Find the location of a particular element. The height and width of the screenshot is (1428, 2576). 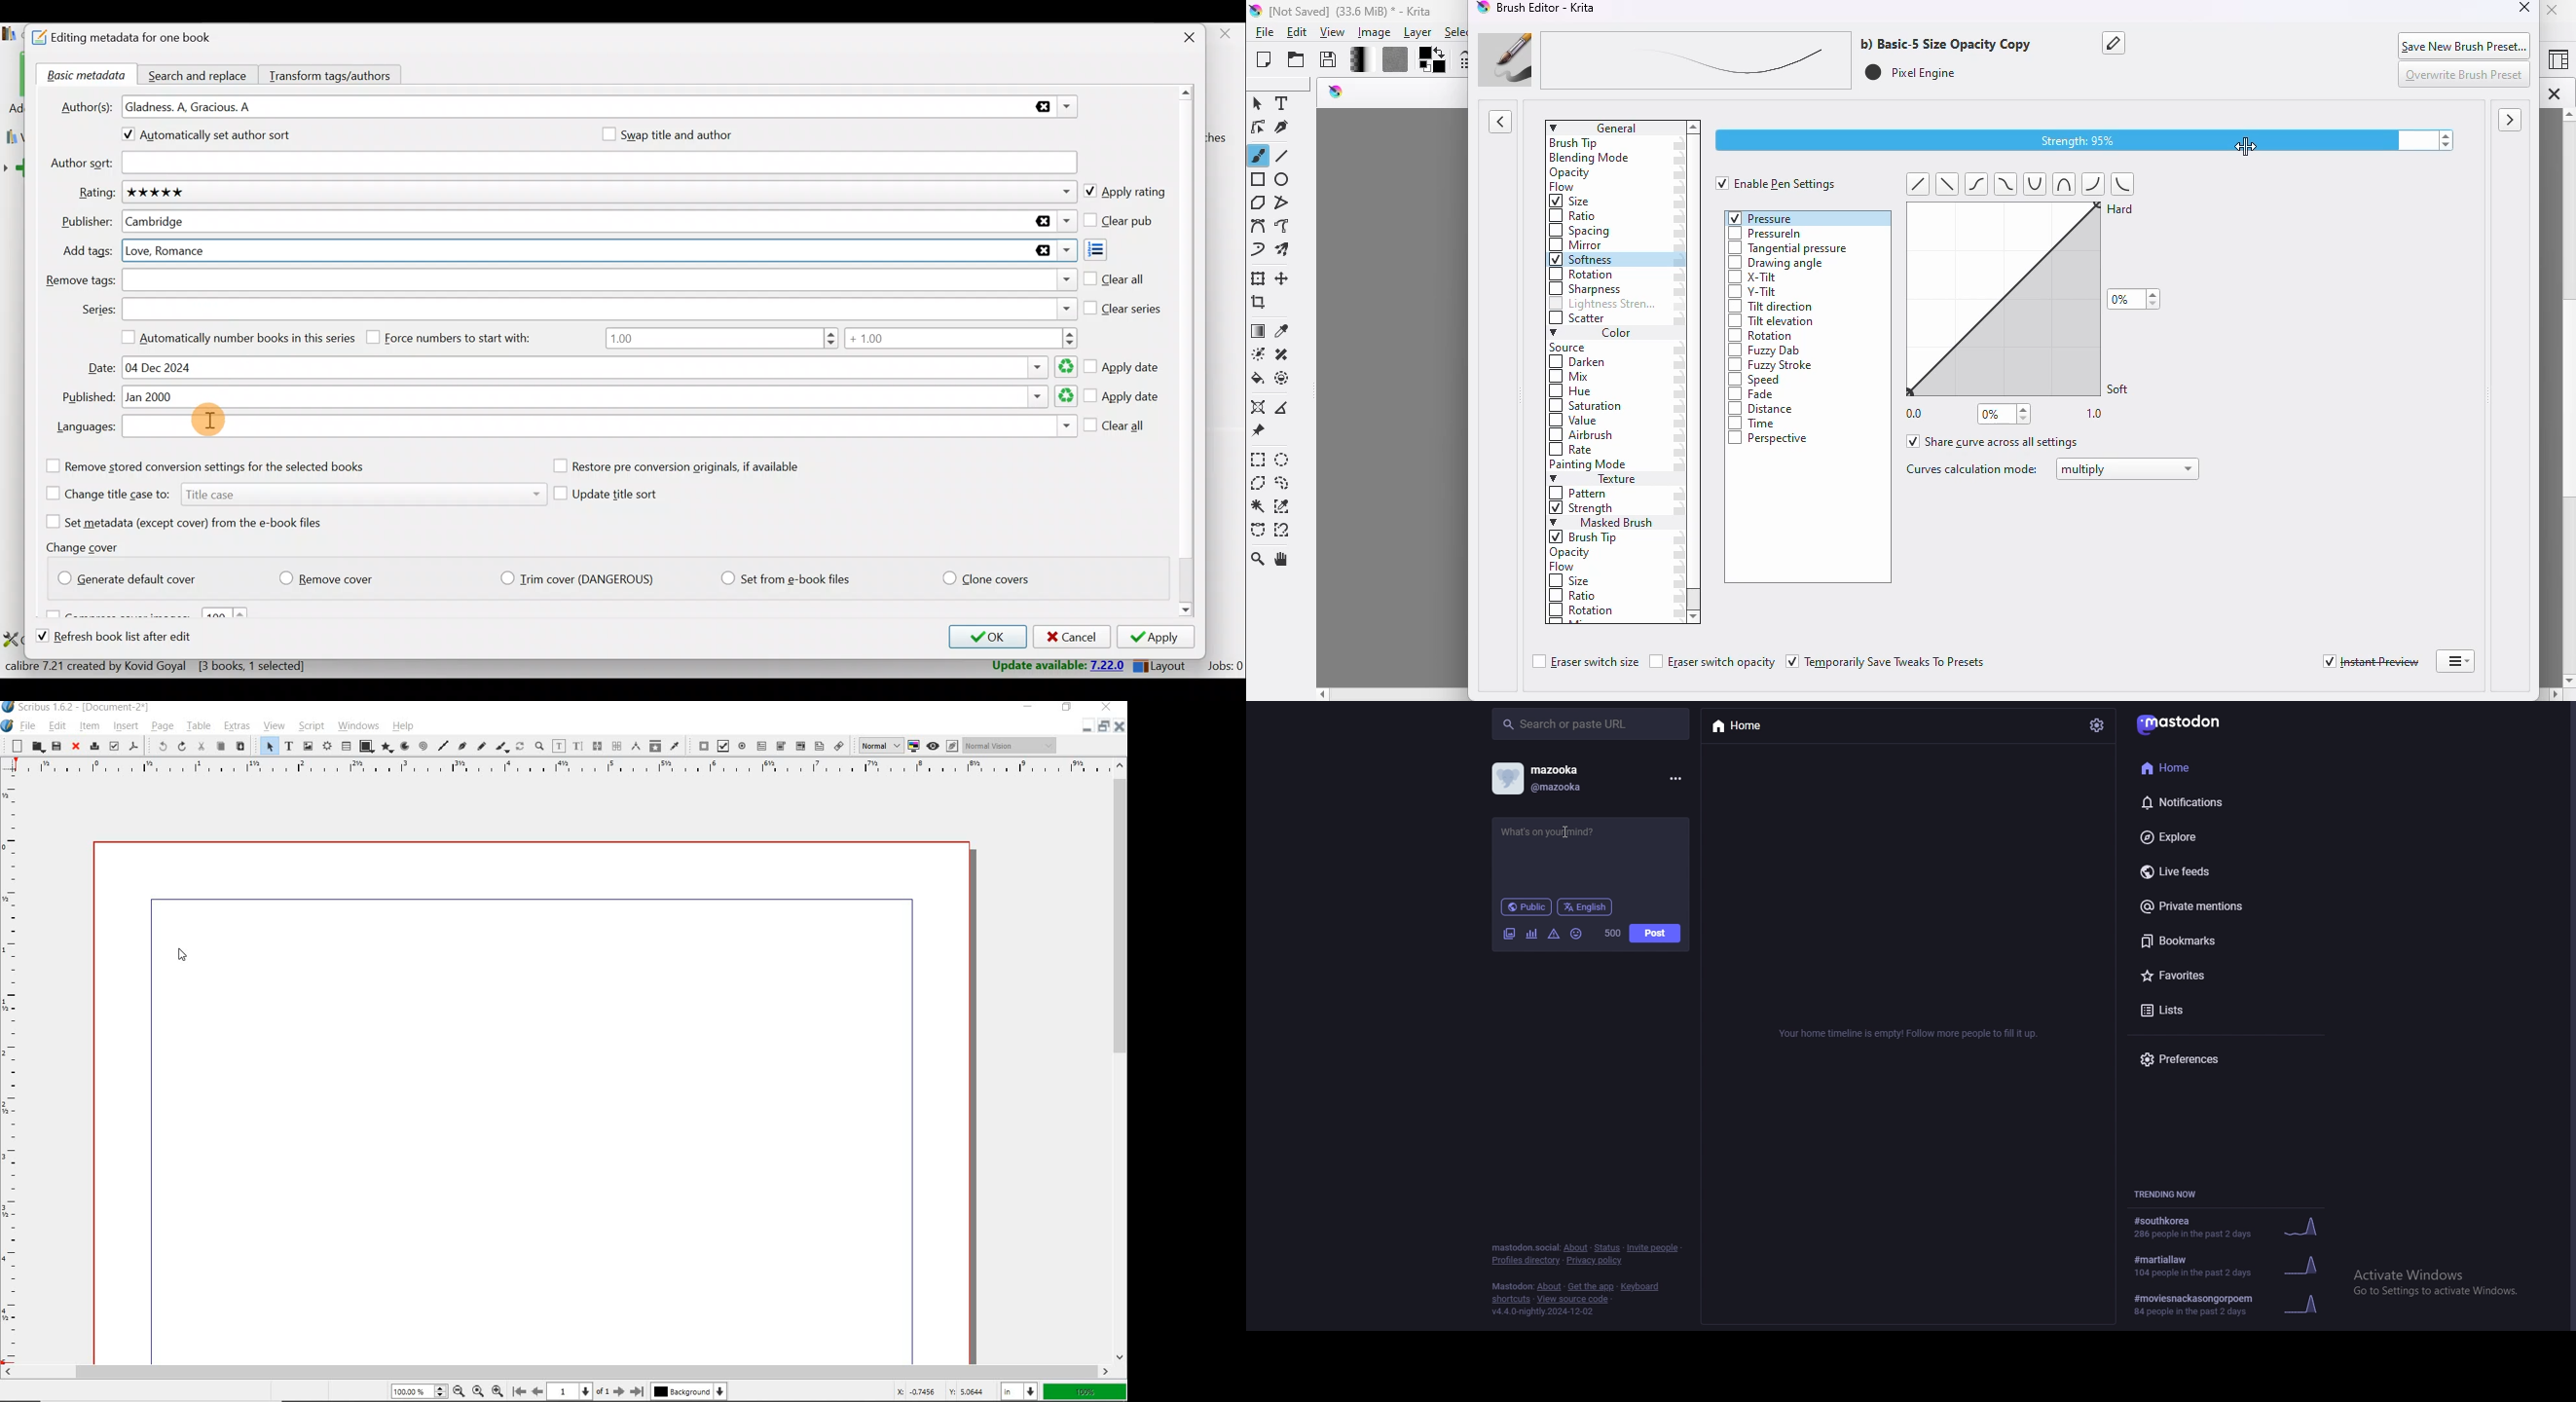

private mentions is located at coordinates (2219, 909).